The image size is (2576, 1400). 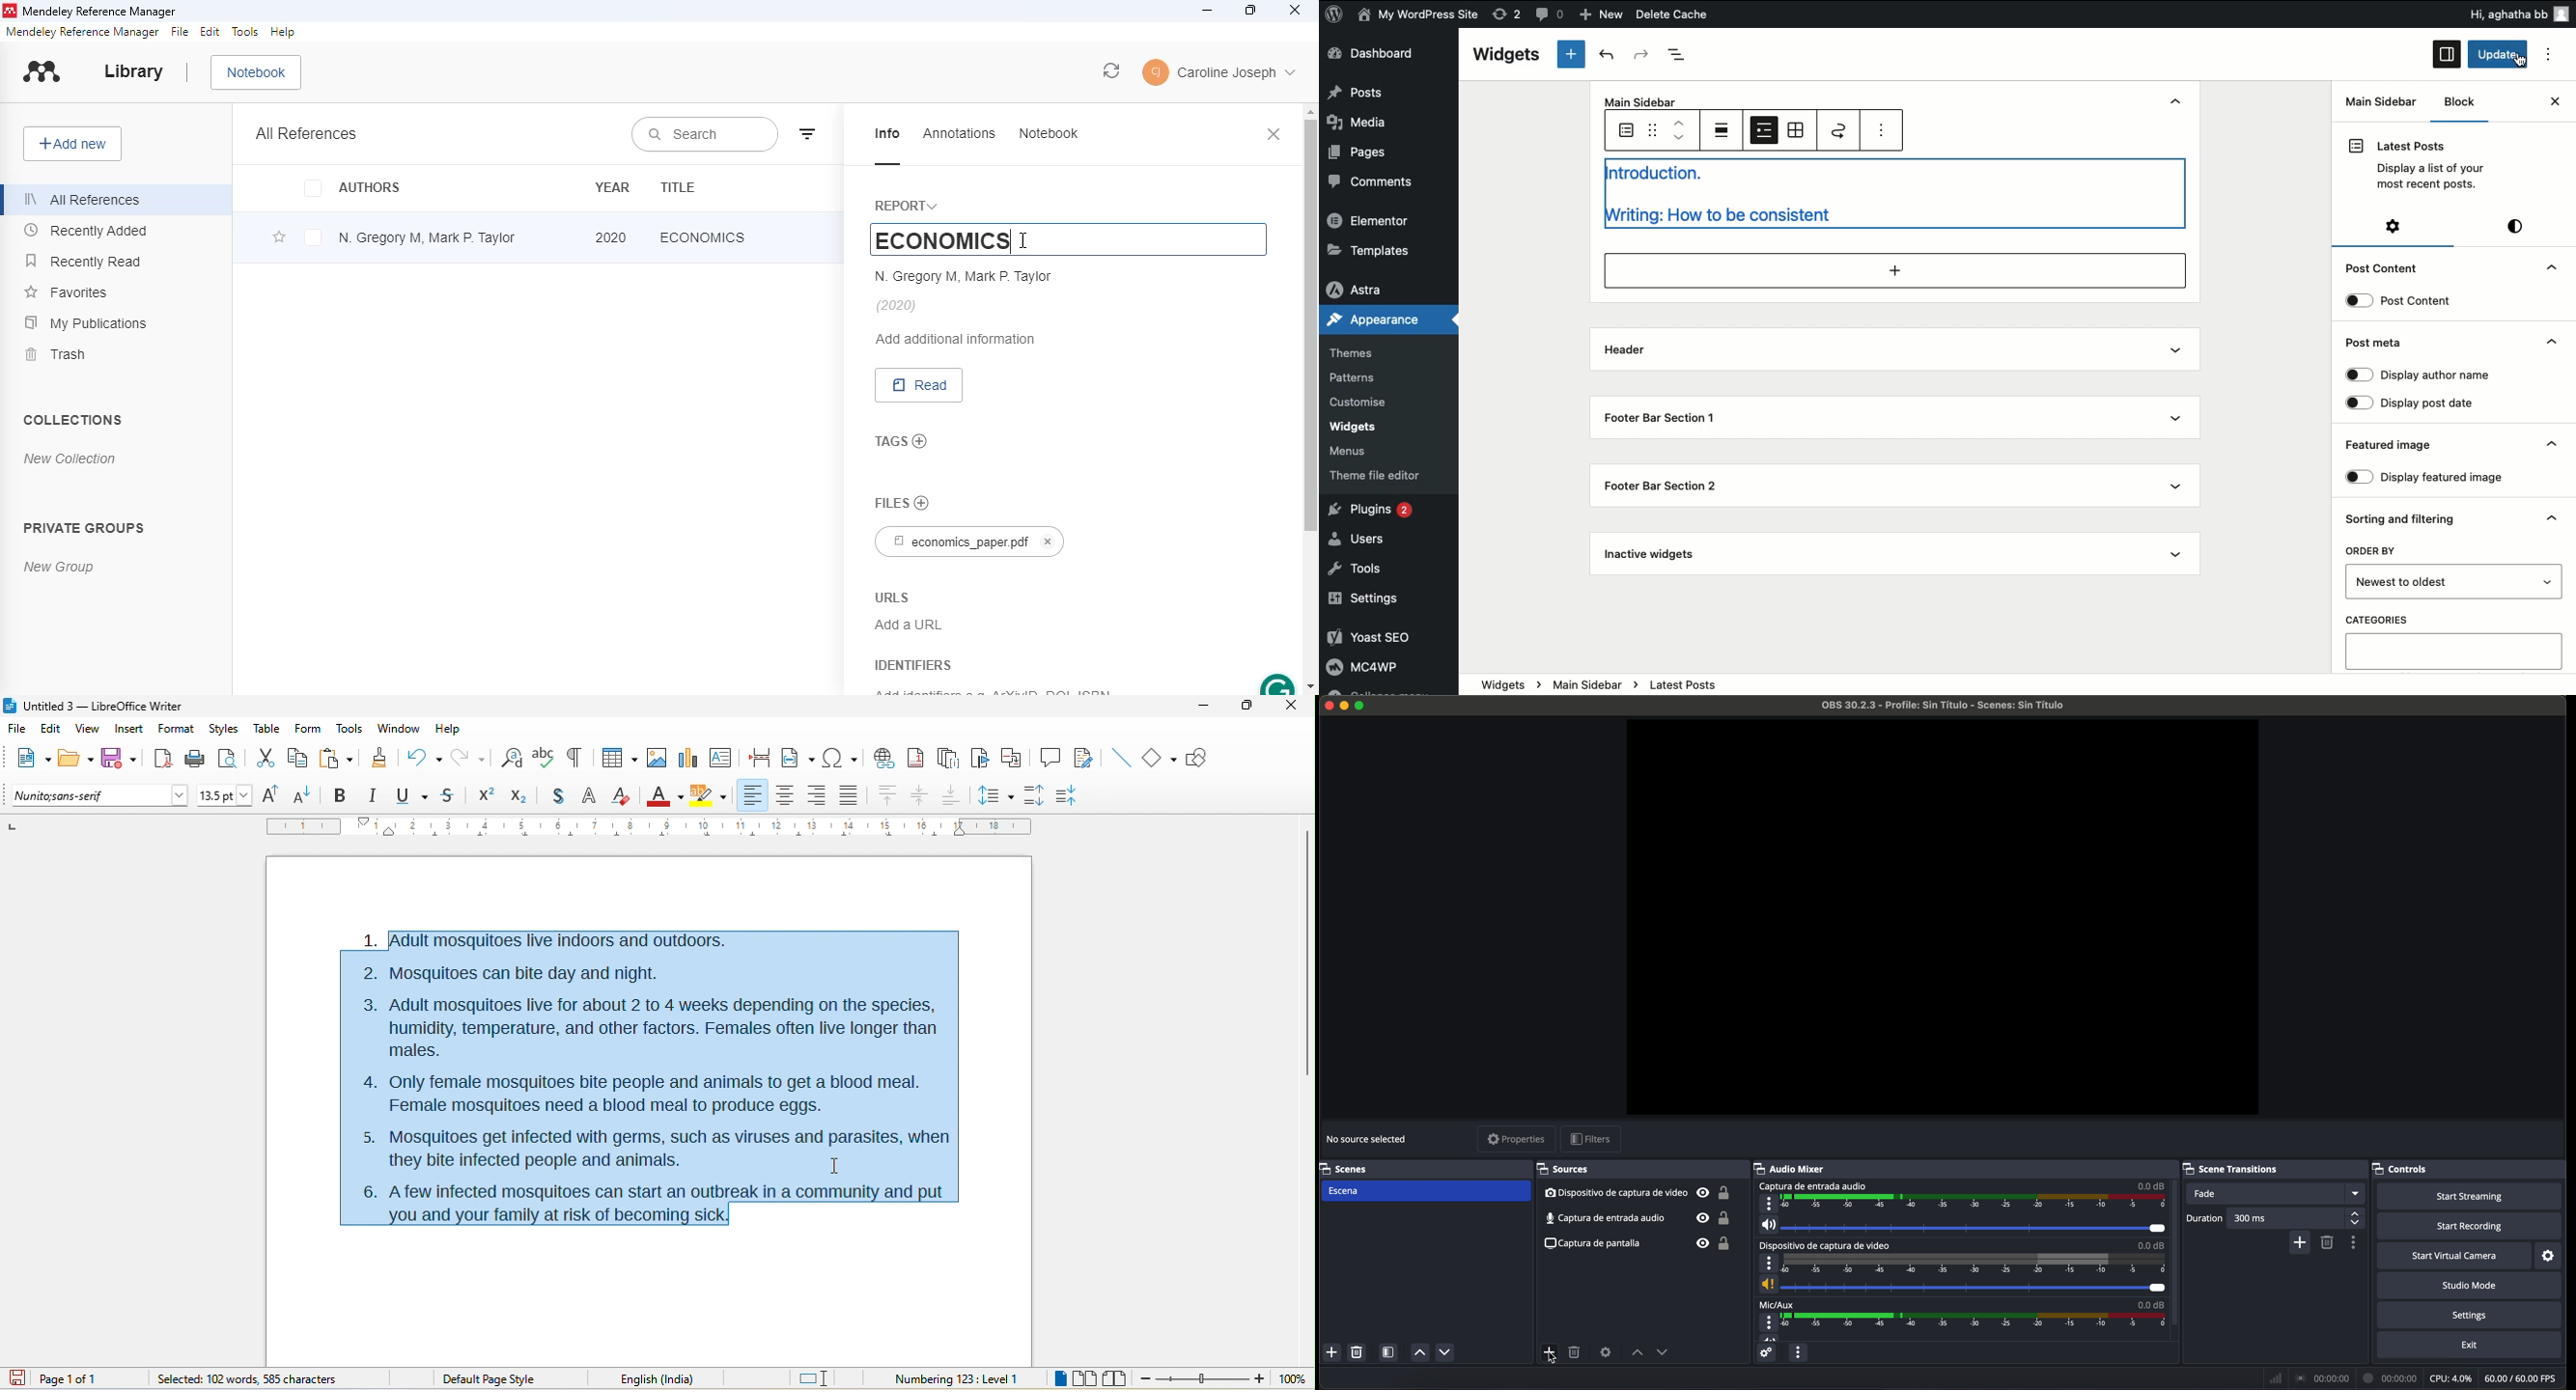 I want to click on audio mixer, so click(x=1795, y=1168).